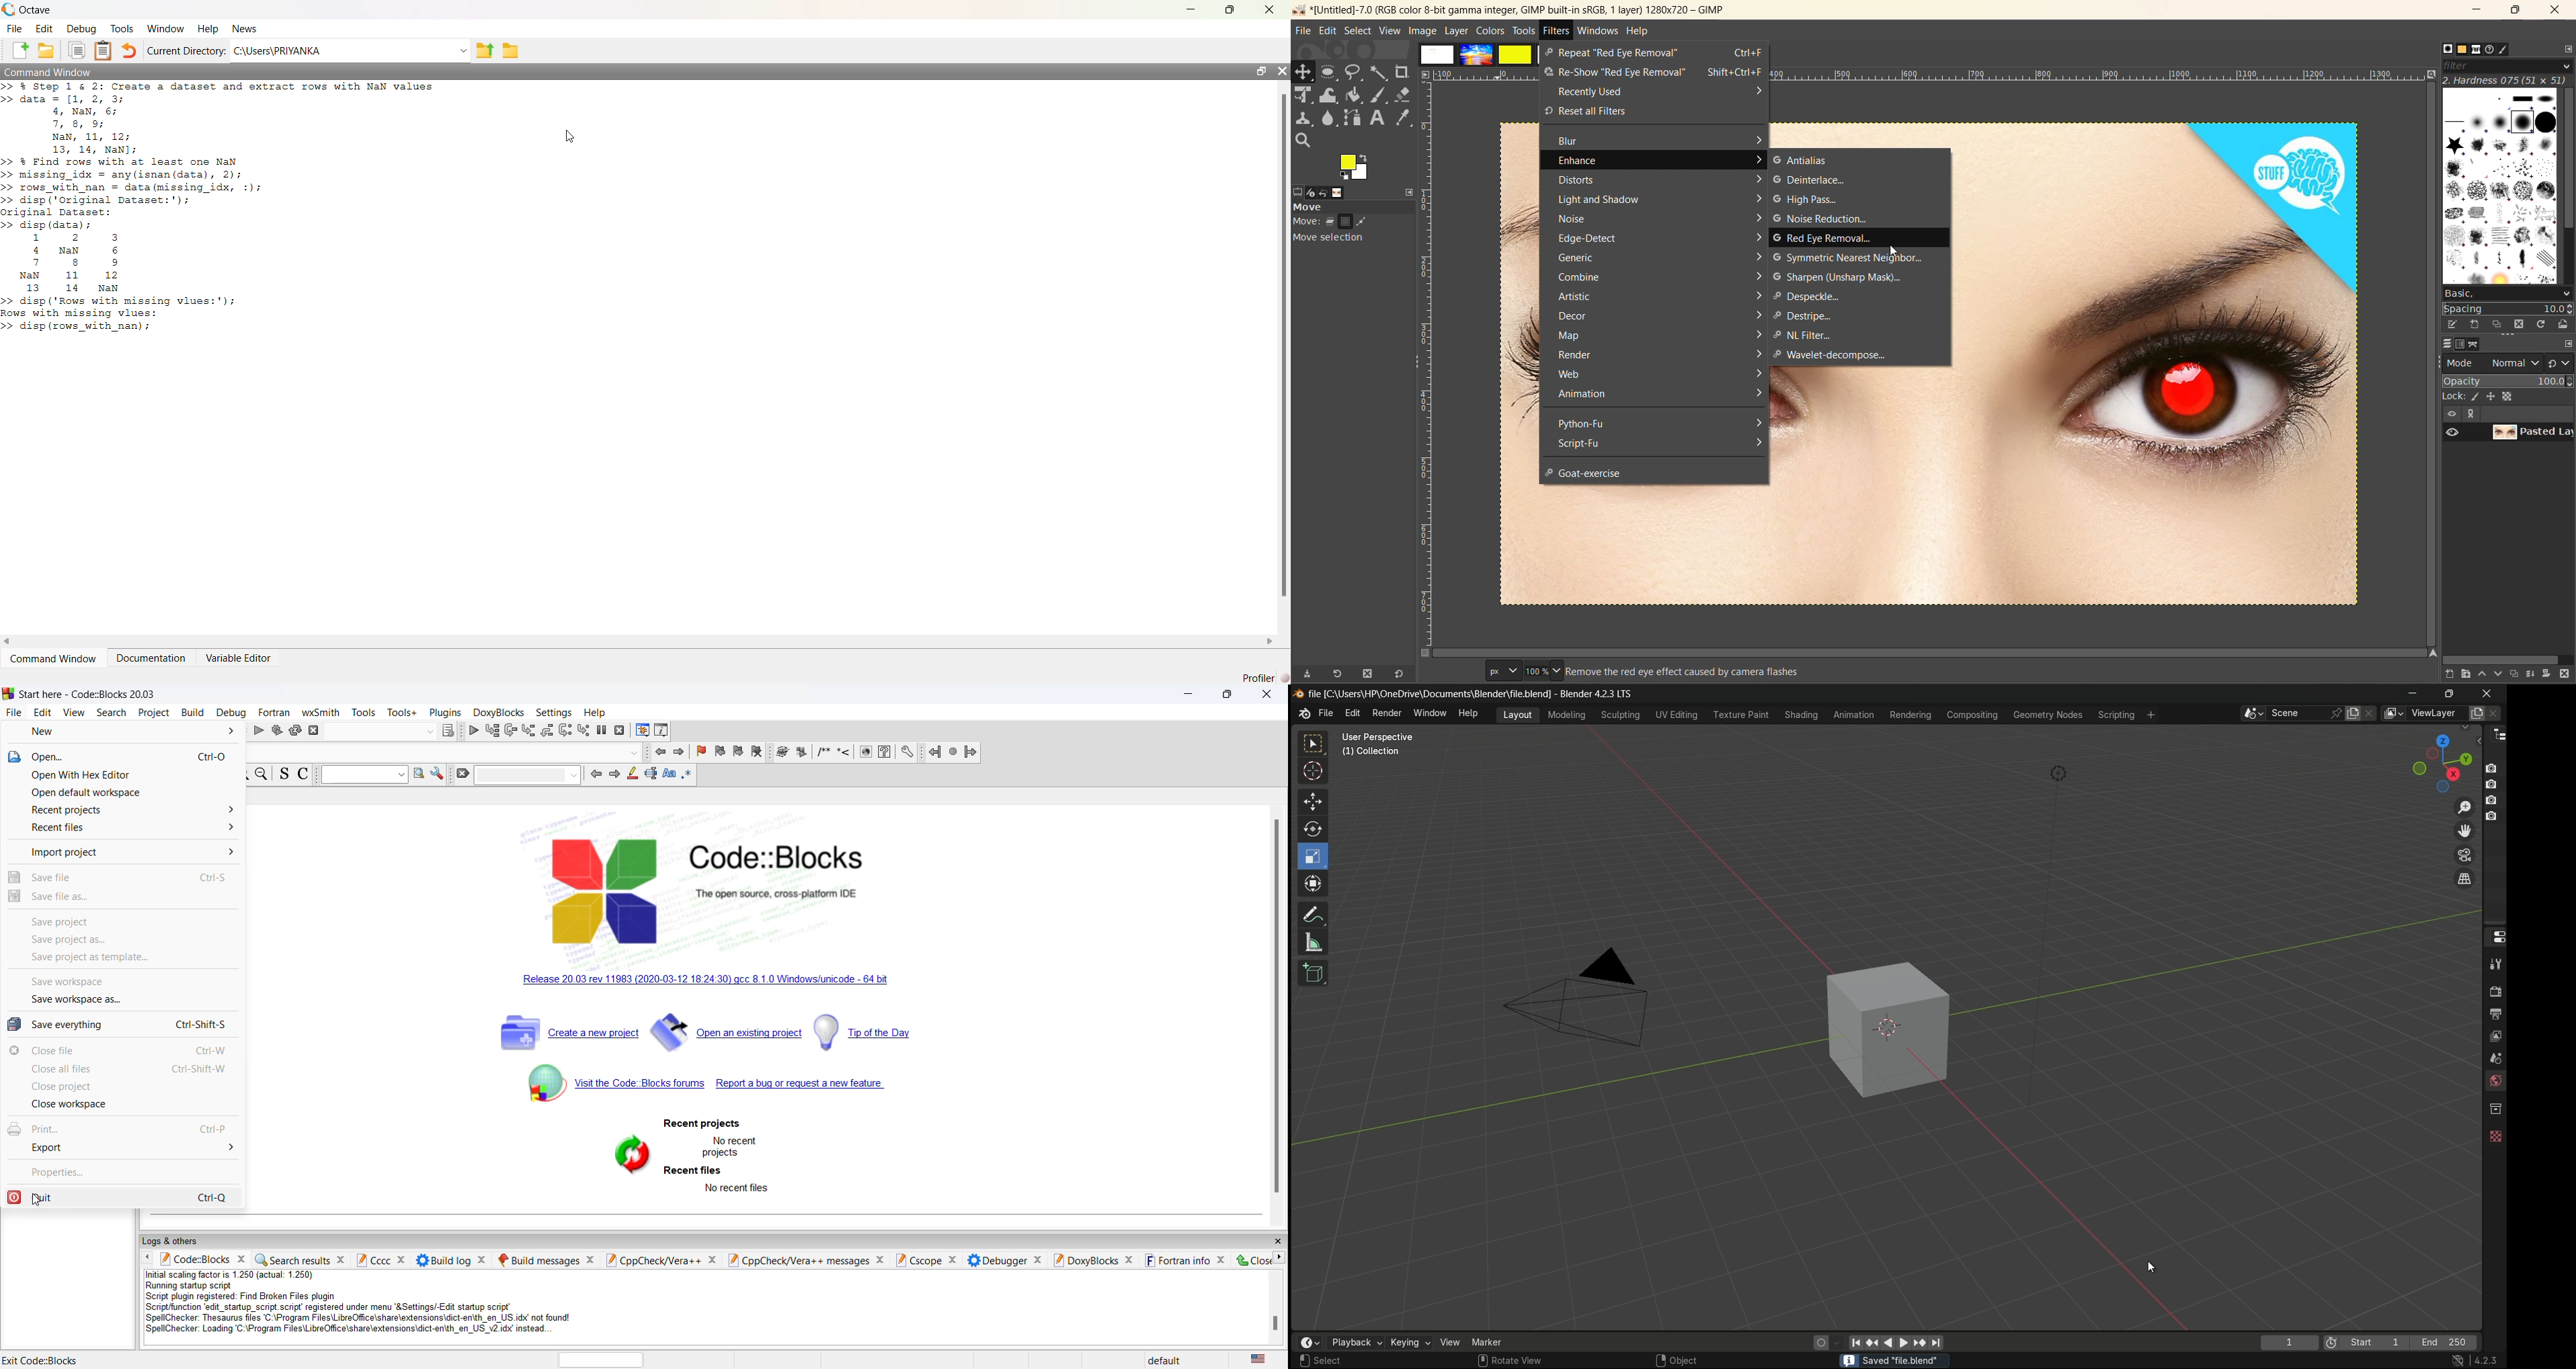 This screenshot has height=1372, width=2576. What do you see at coordinates (2492, 364) in the screenshot?
I see `mode` at bounding box center [2492, 364].